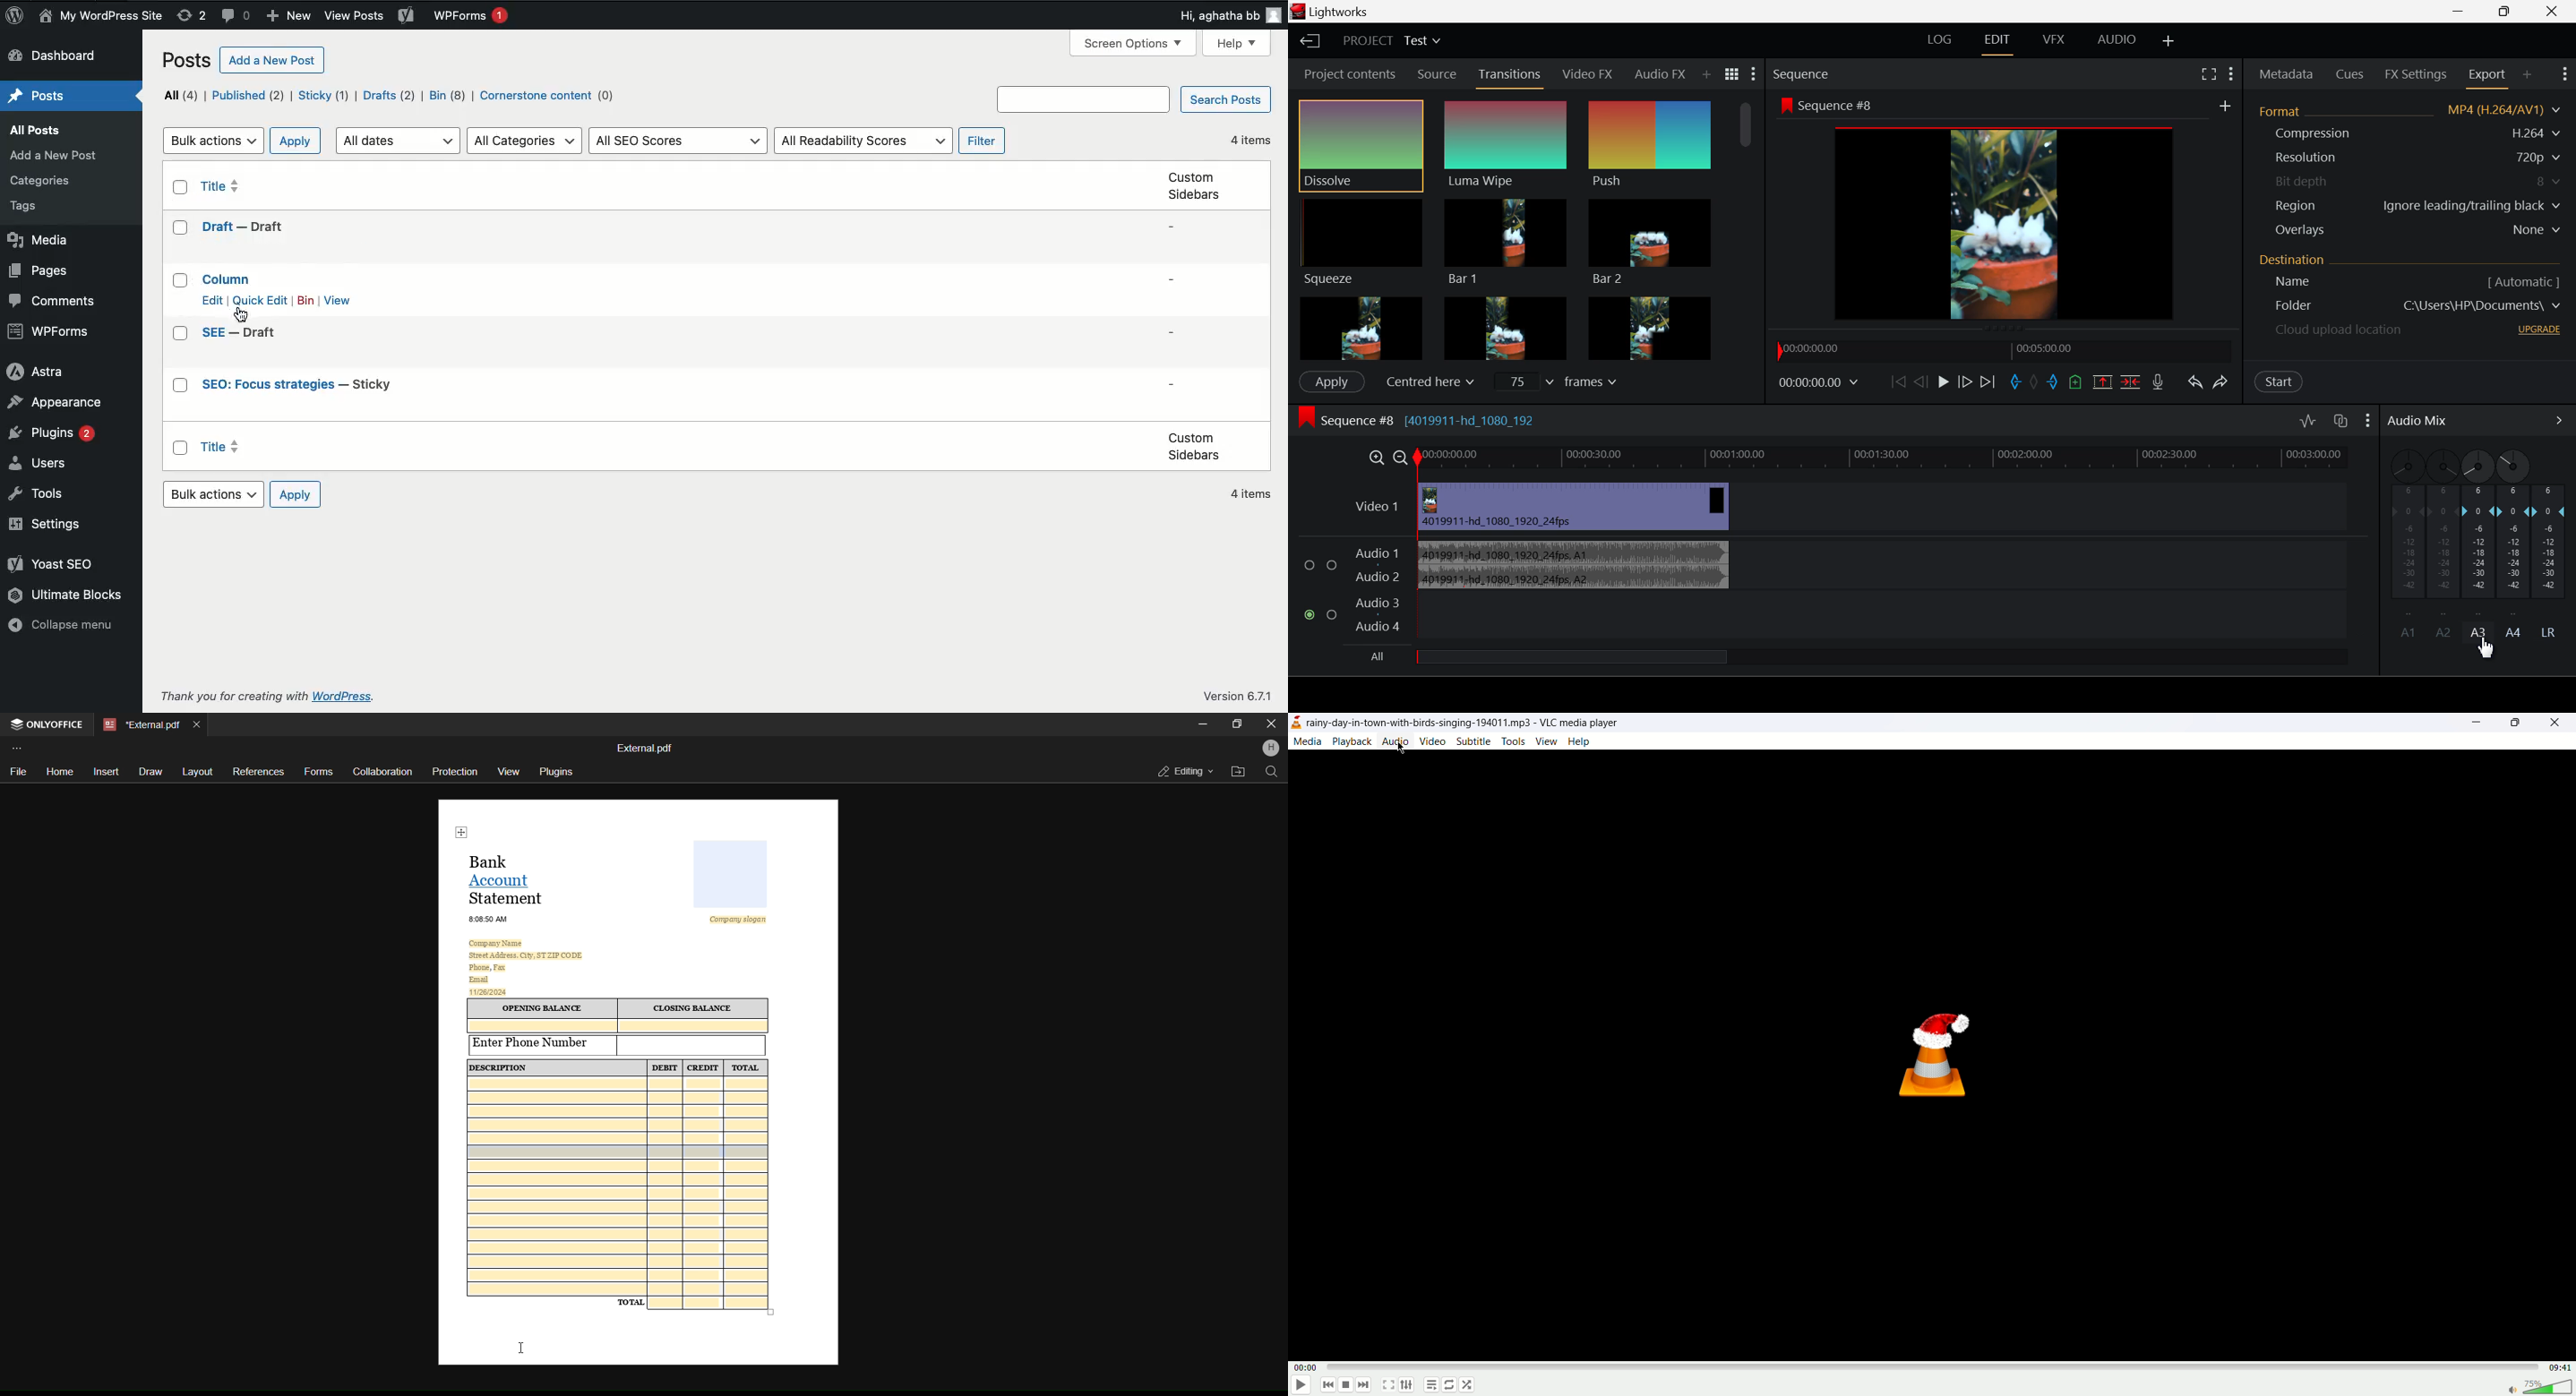  What do you see at coordinates (2489, 647) in the screenshot?
I see `cursor` at bounding box center [2489, 647].